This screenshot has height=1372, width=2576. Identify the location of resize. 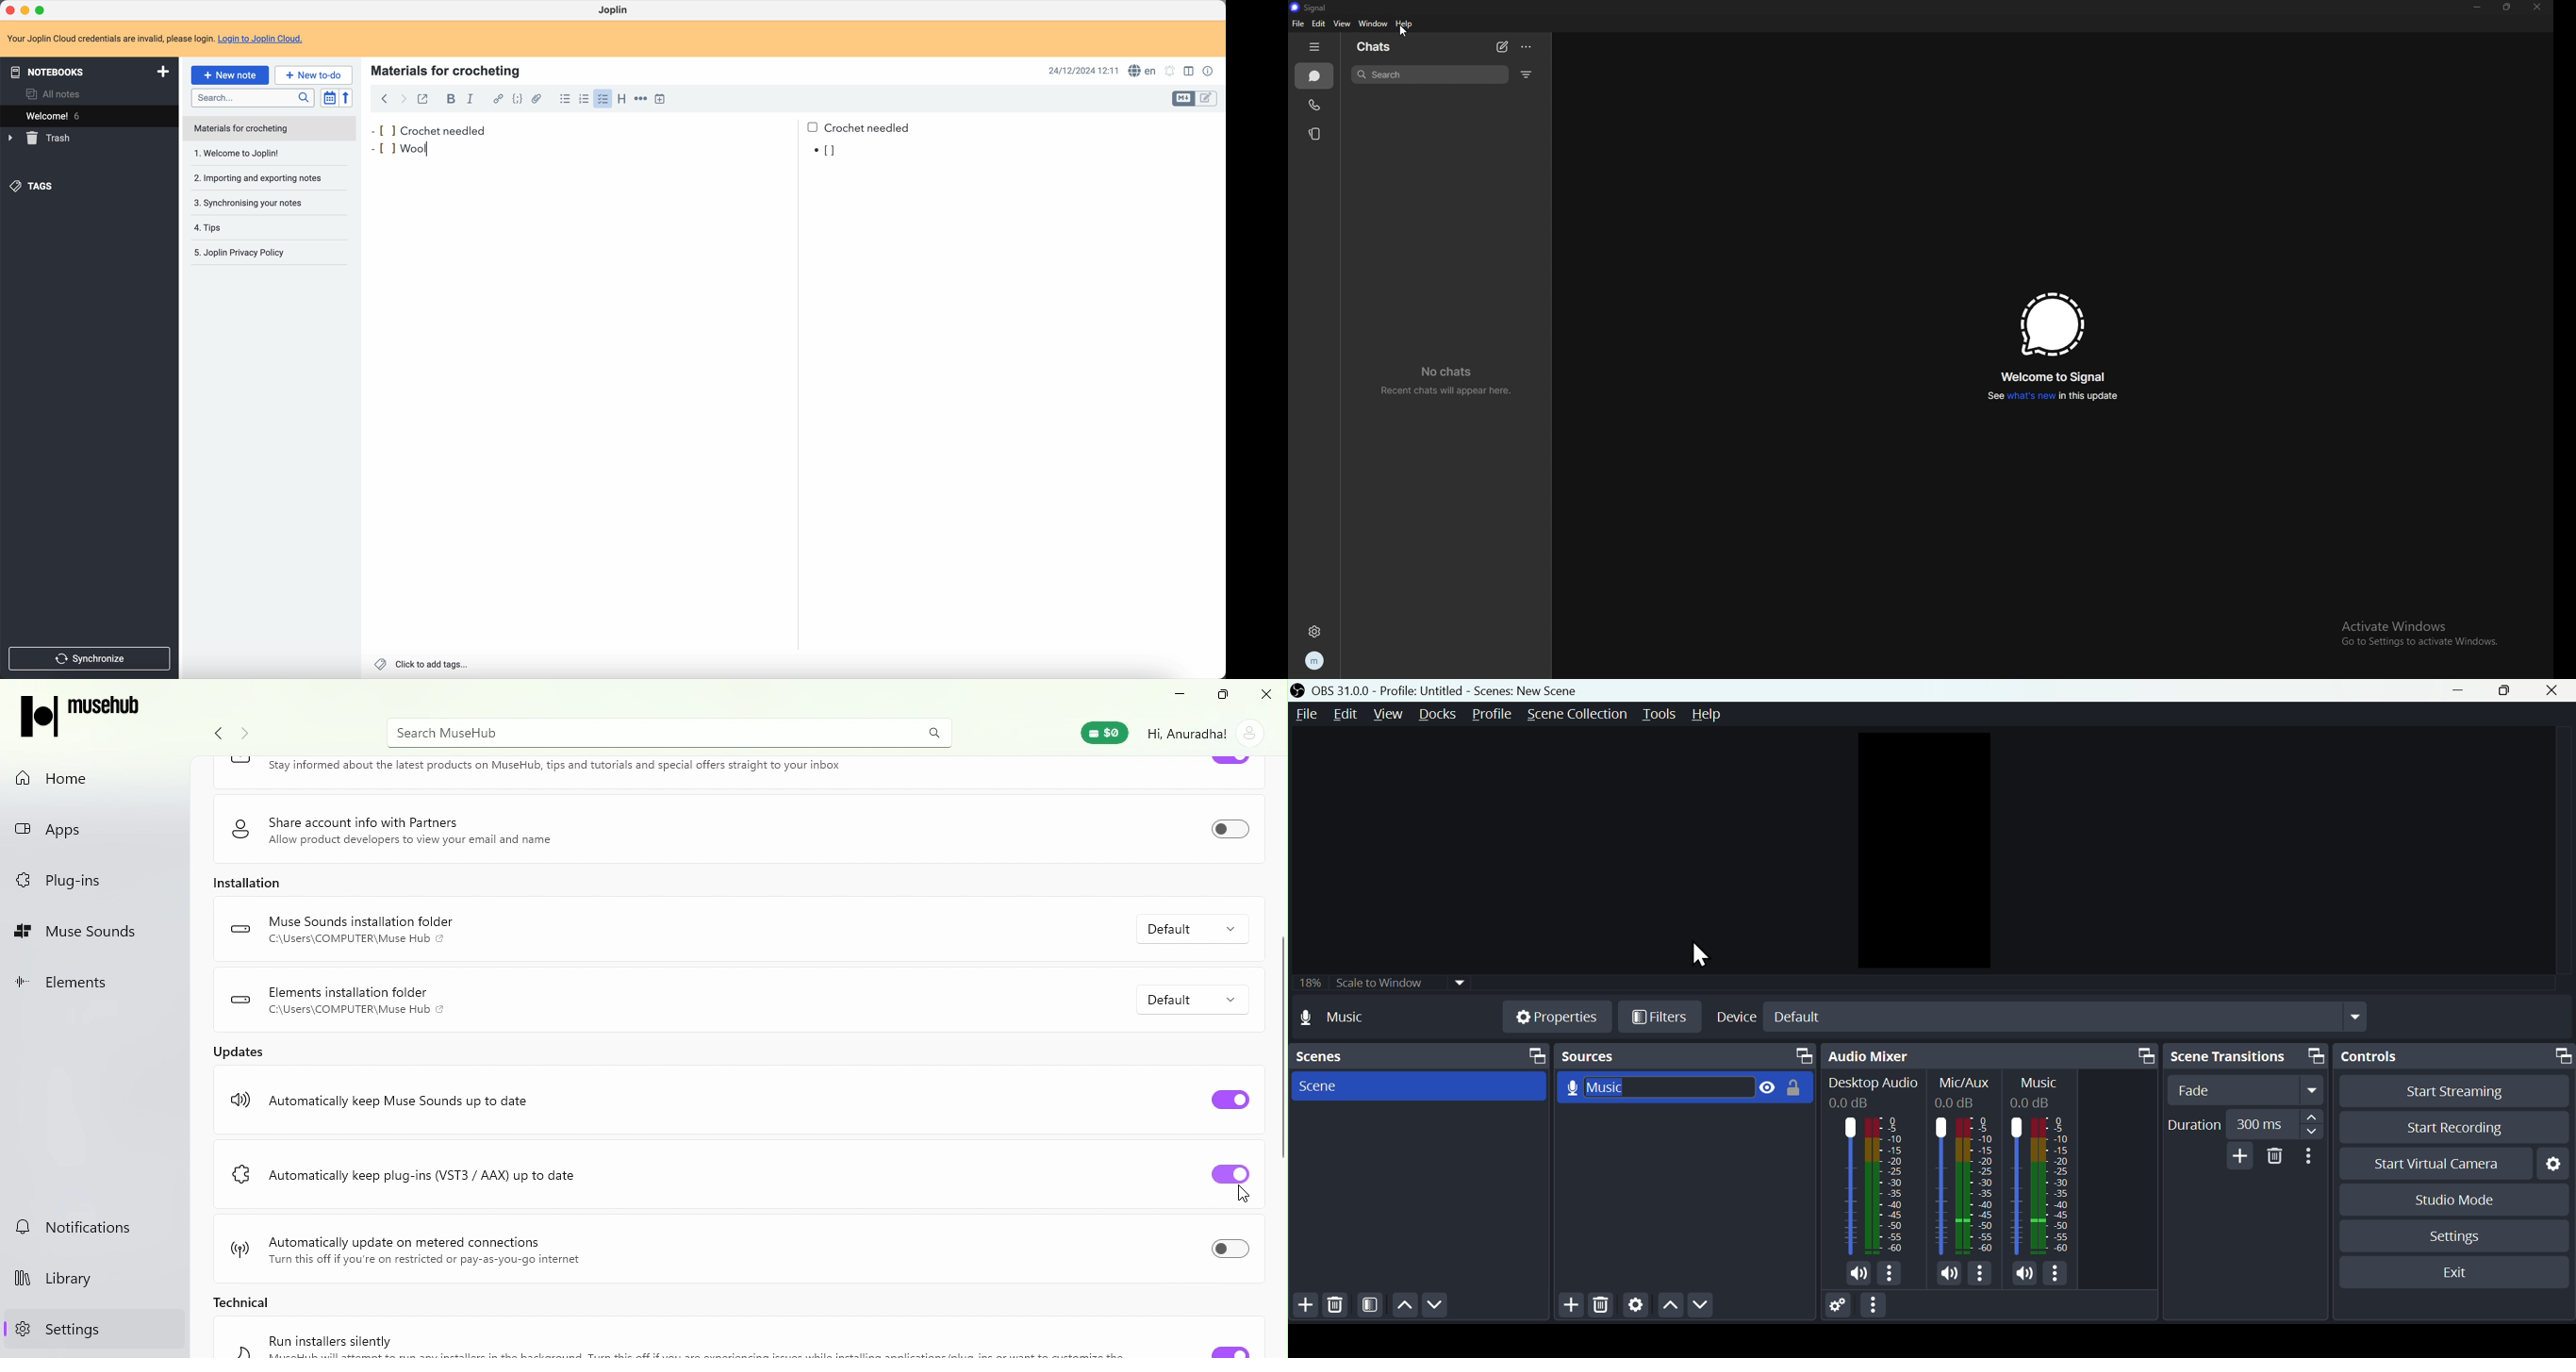
(2508, 7).